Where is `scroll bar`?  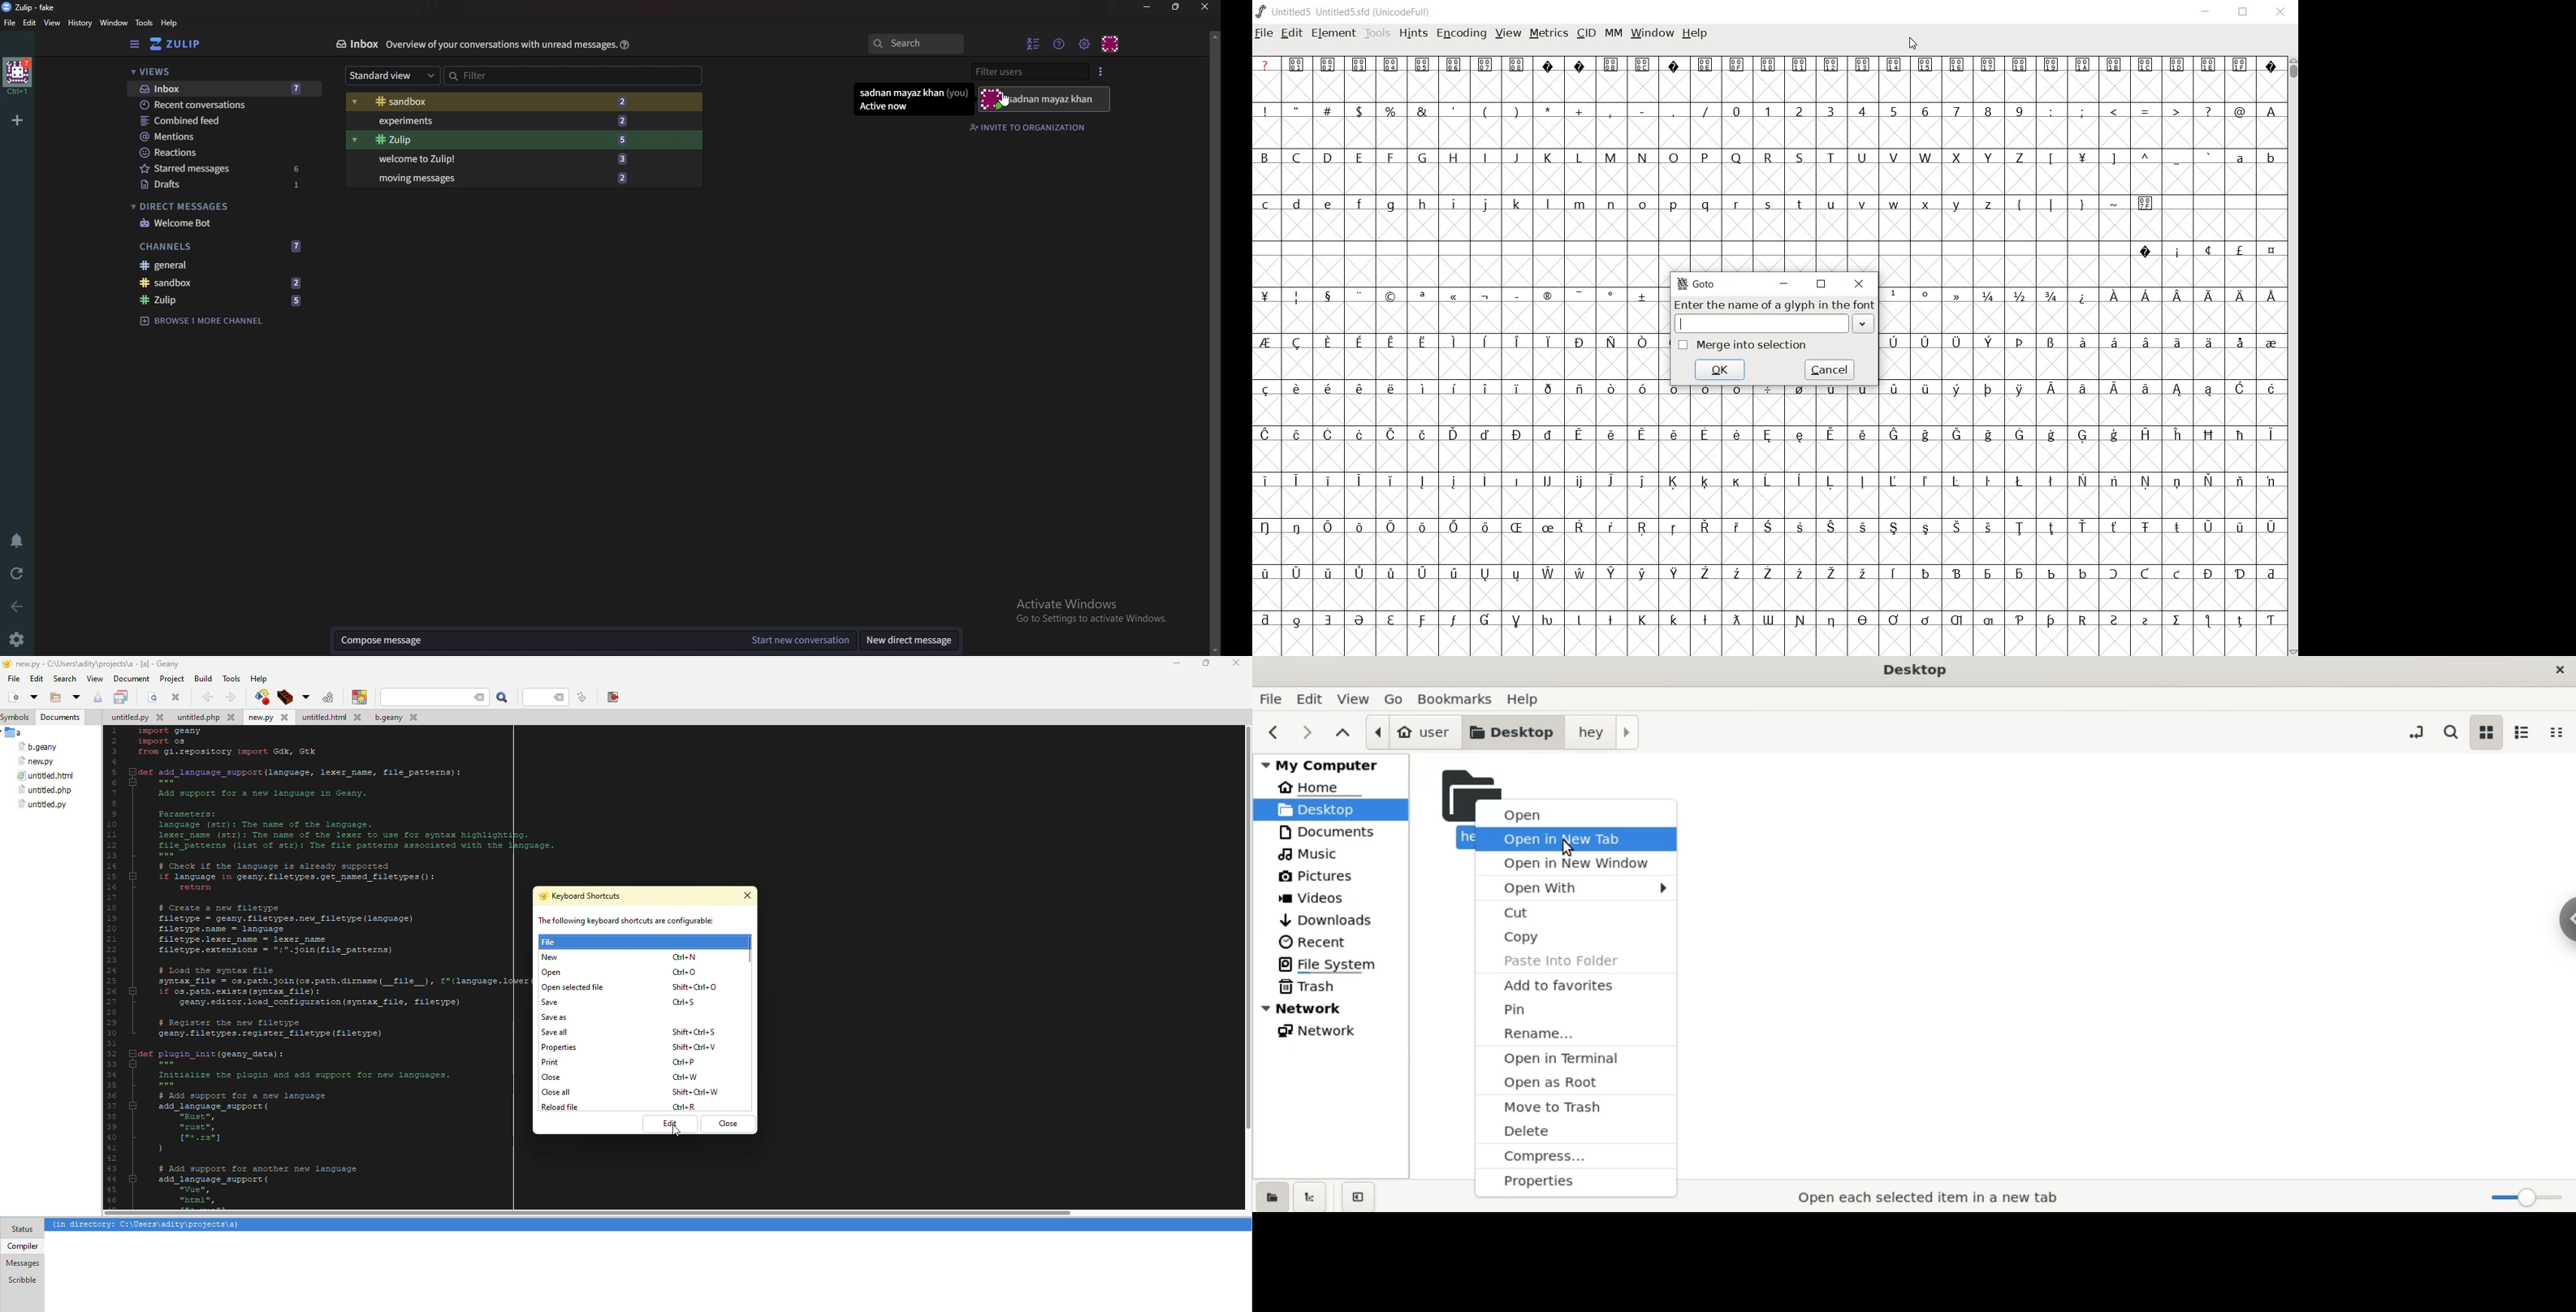
scroll bar is located at coordinates (1213, 341).